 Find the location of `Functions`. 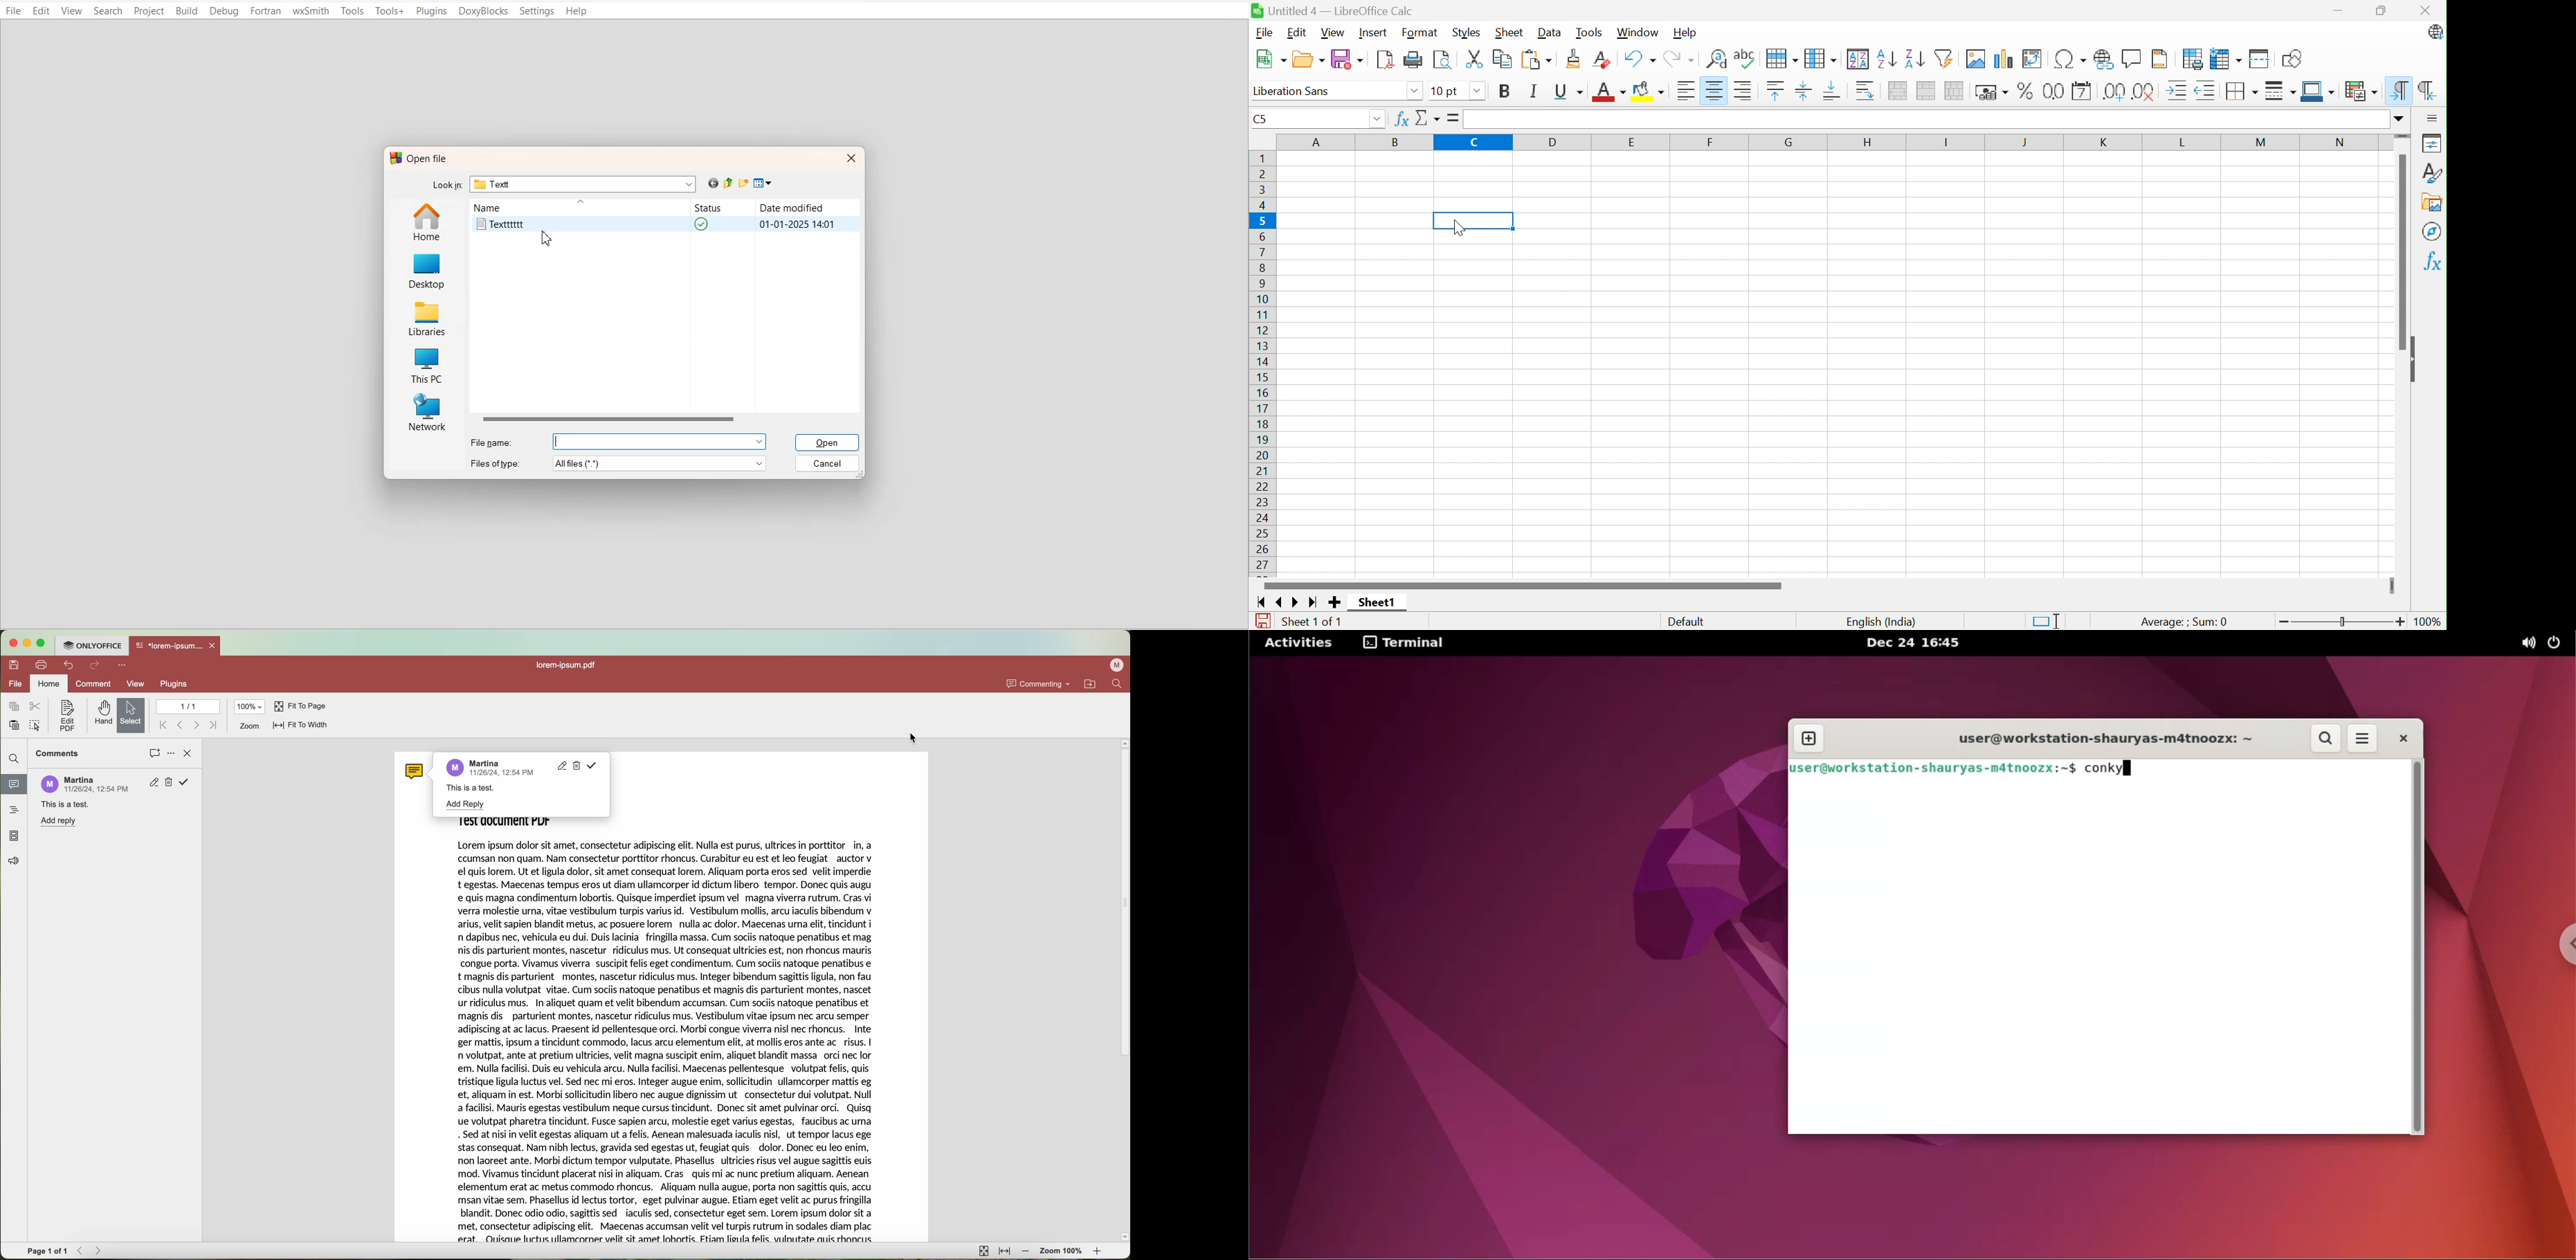

Functions is located at coordinates (2431, 261).